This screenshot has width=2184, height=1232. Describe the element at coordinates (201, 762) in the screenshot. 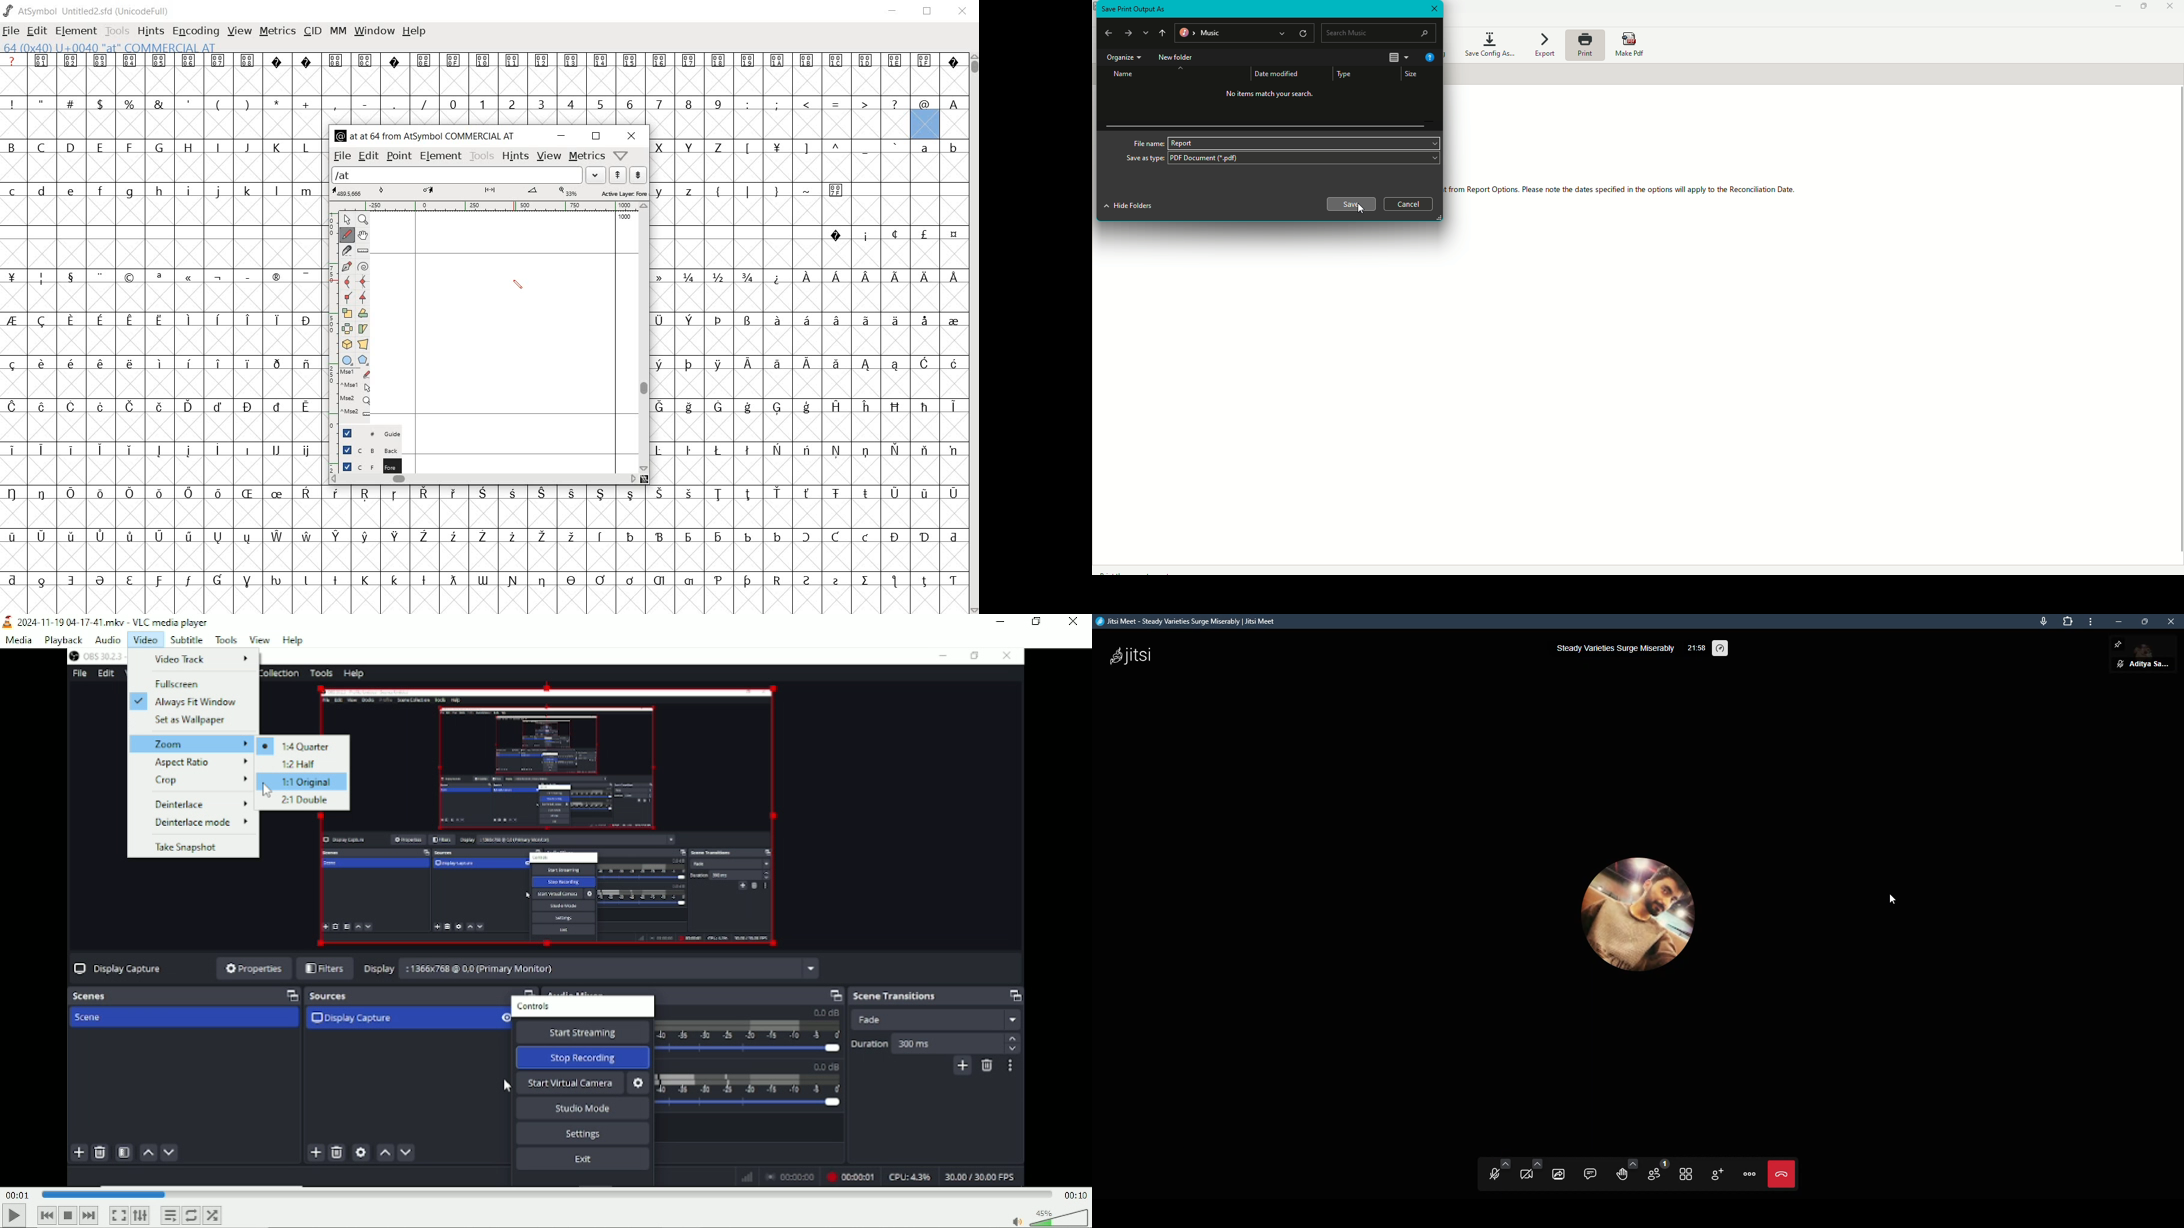

I see `Aspect ratio` at that location.